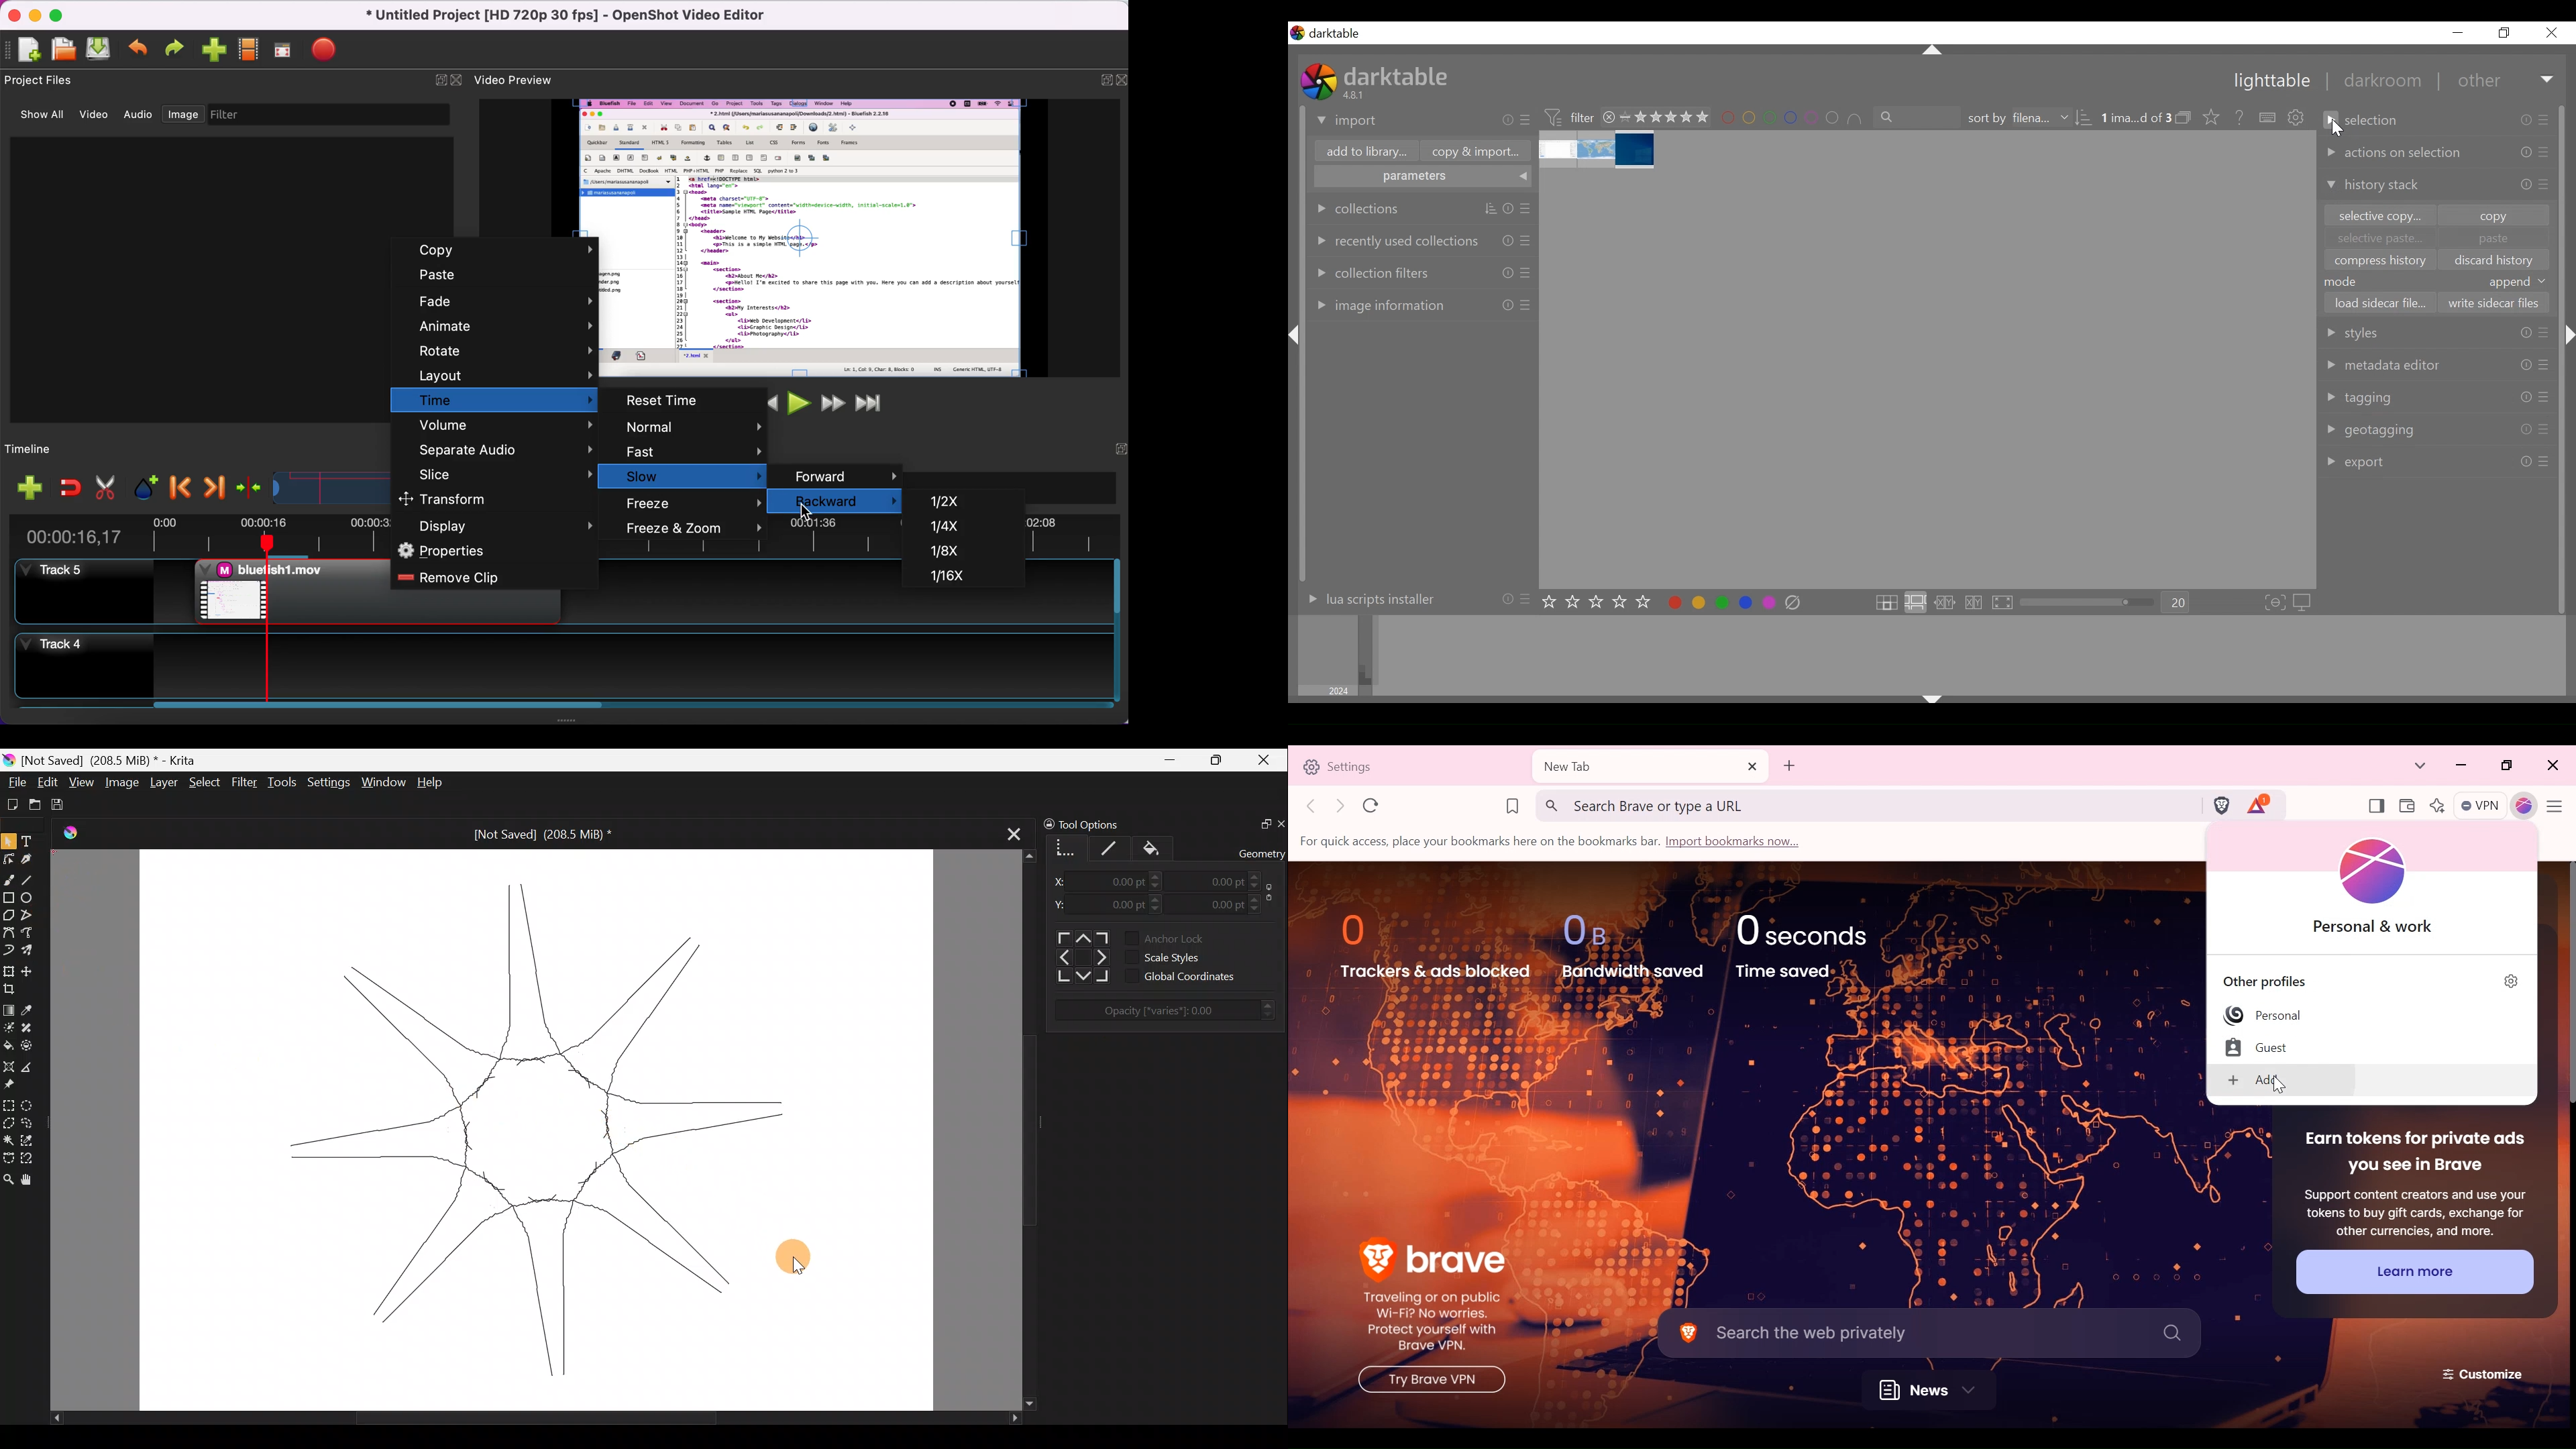  What do you see at coordinates (1119, 80) in the screenshot?
I see `close` at bounding box center [1119, 80].